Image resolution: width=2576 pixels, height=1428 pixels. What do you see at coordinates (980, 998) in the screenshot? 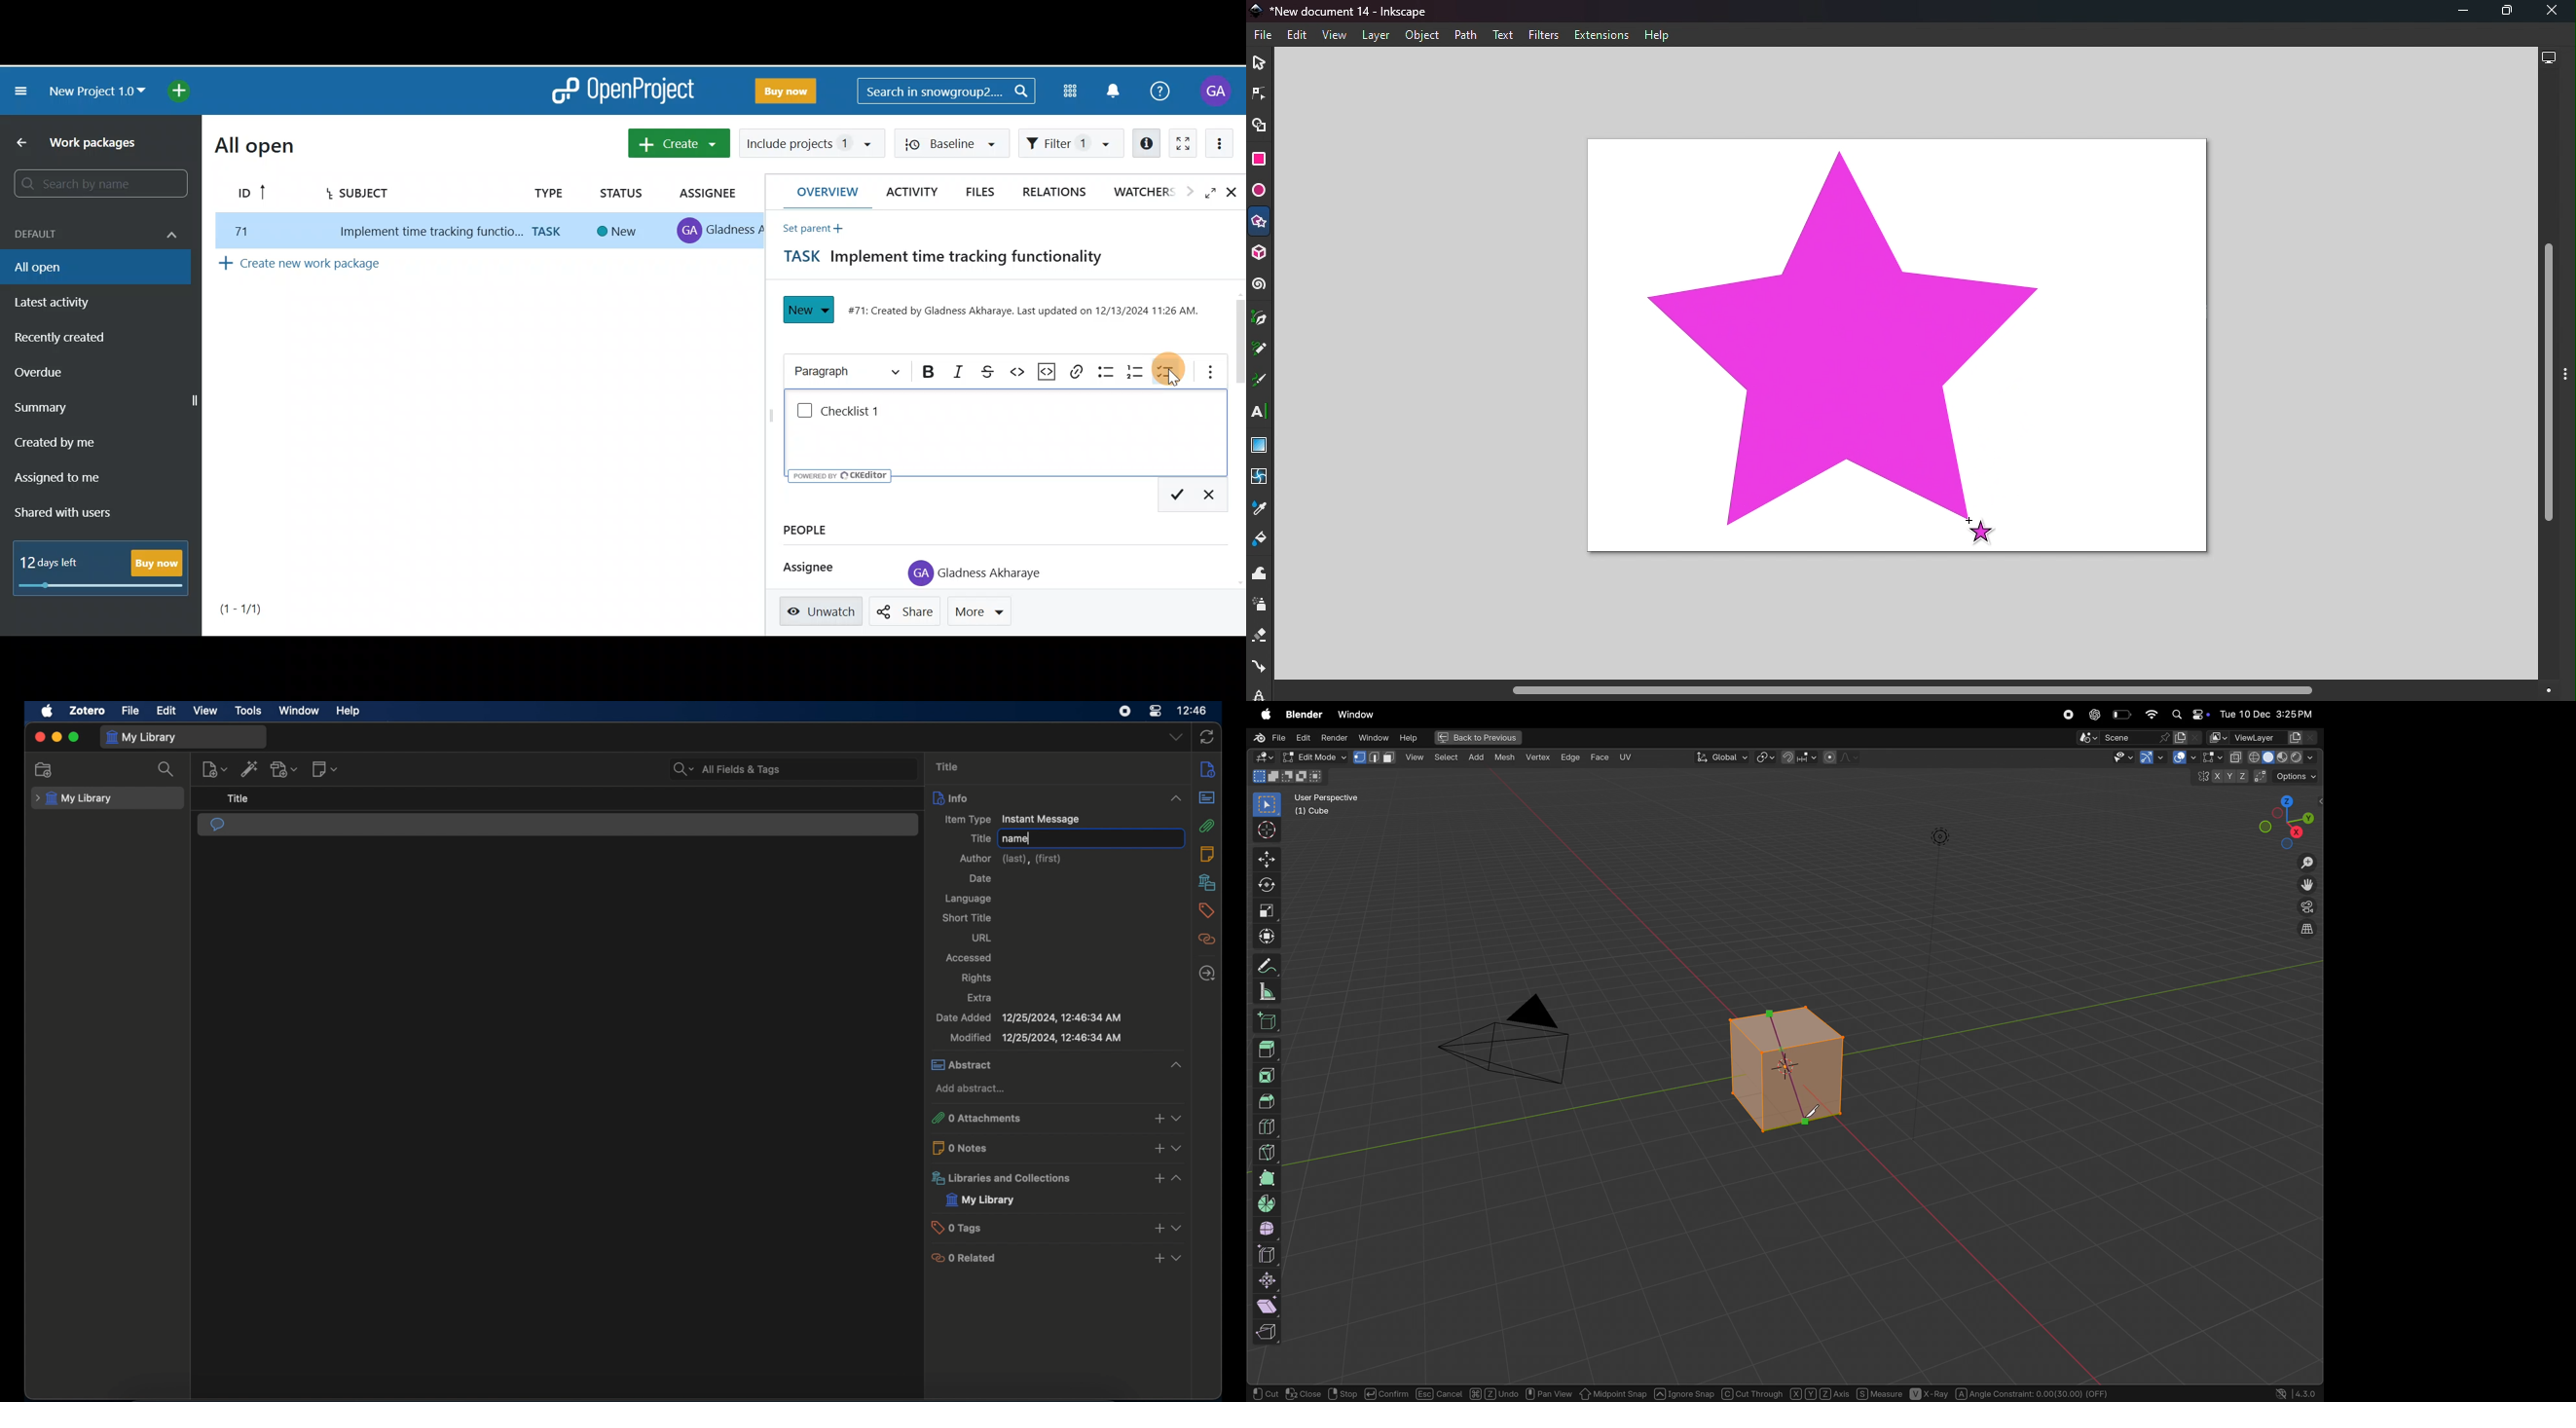
I see `extra` at bounding box center [980, 998].